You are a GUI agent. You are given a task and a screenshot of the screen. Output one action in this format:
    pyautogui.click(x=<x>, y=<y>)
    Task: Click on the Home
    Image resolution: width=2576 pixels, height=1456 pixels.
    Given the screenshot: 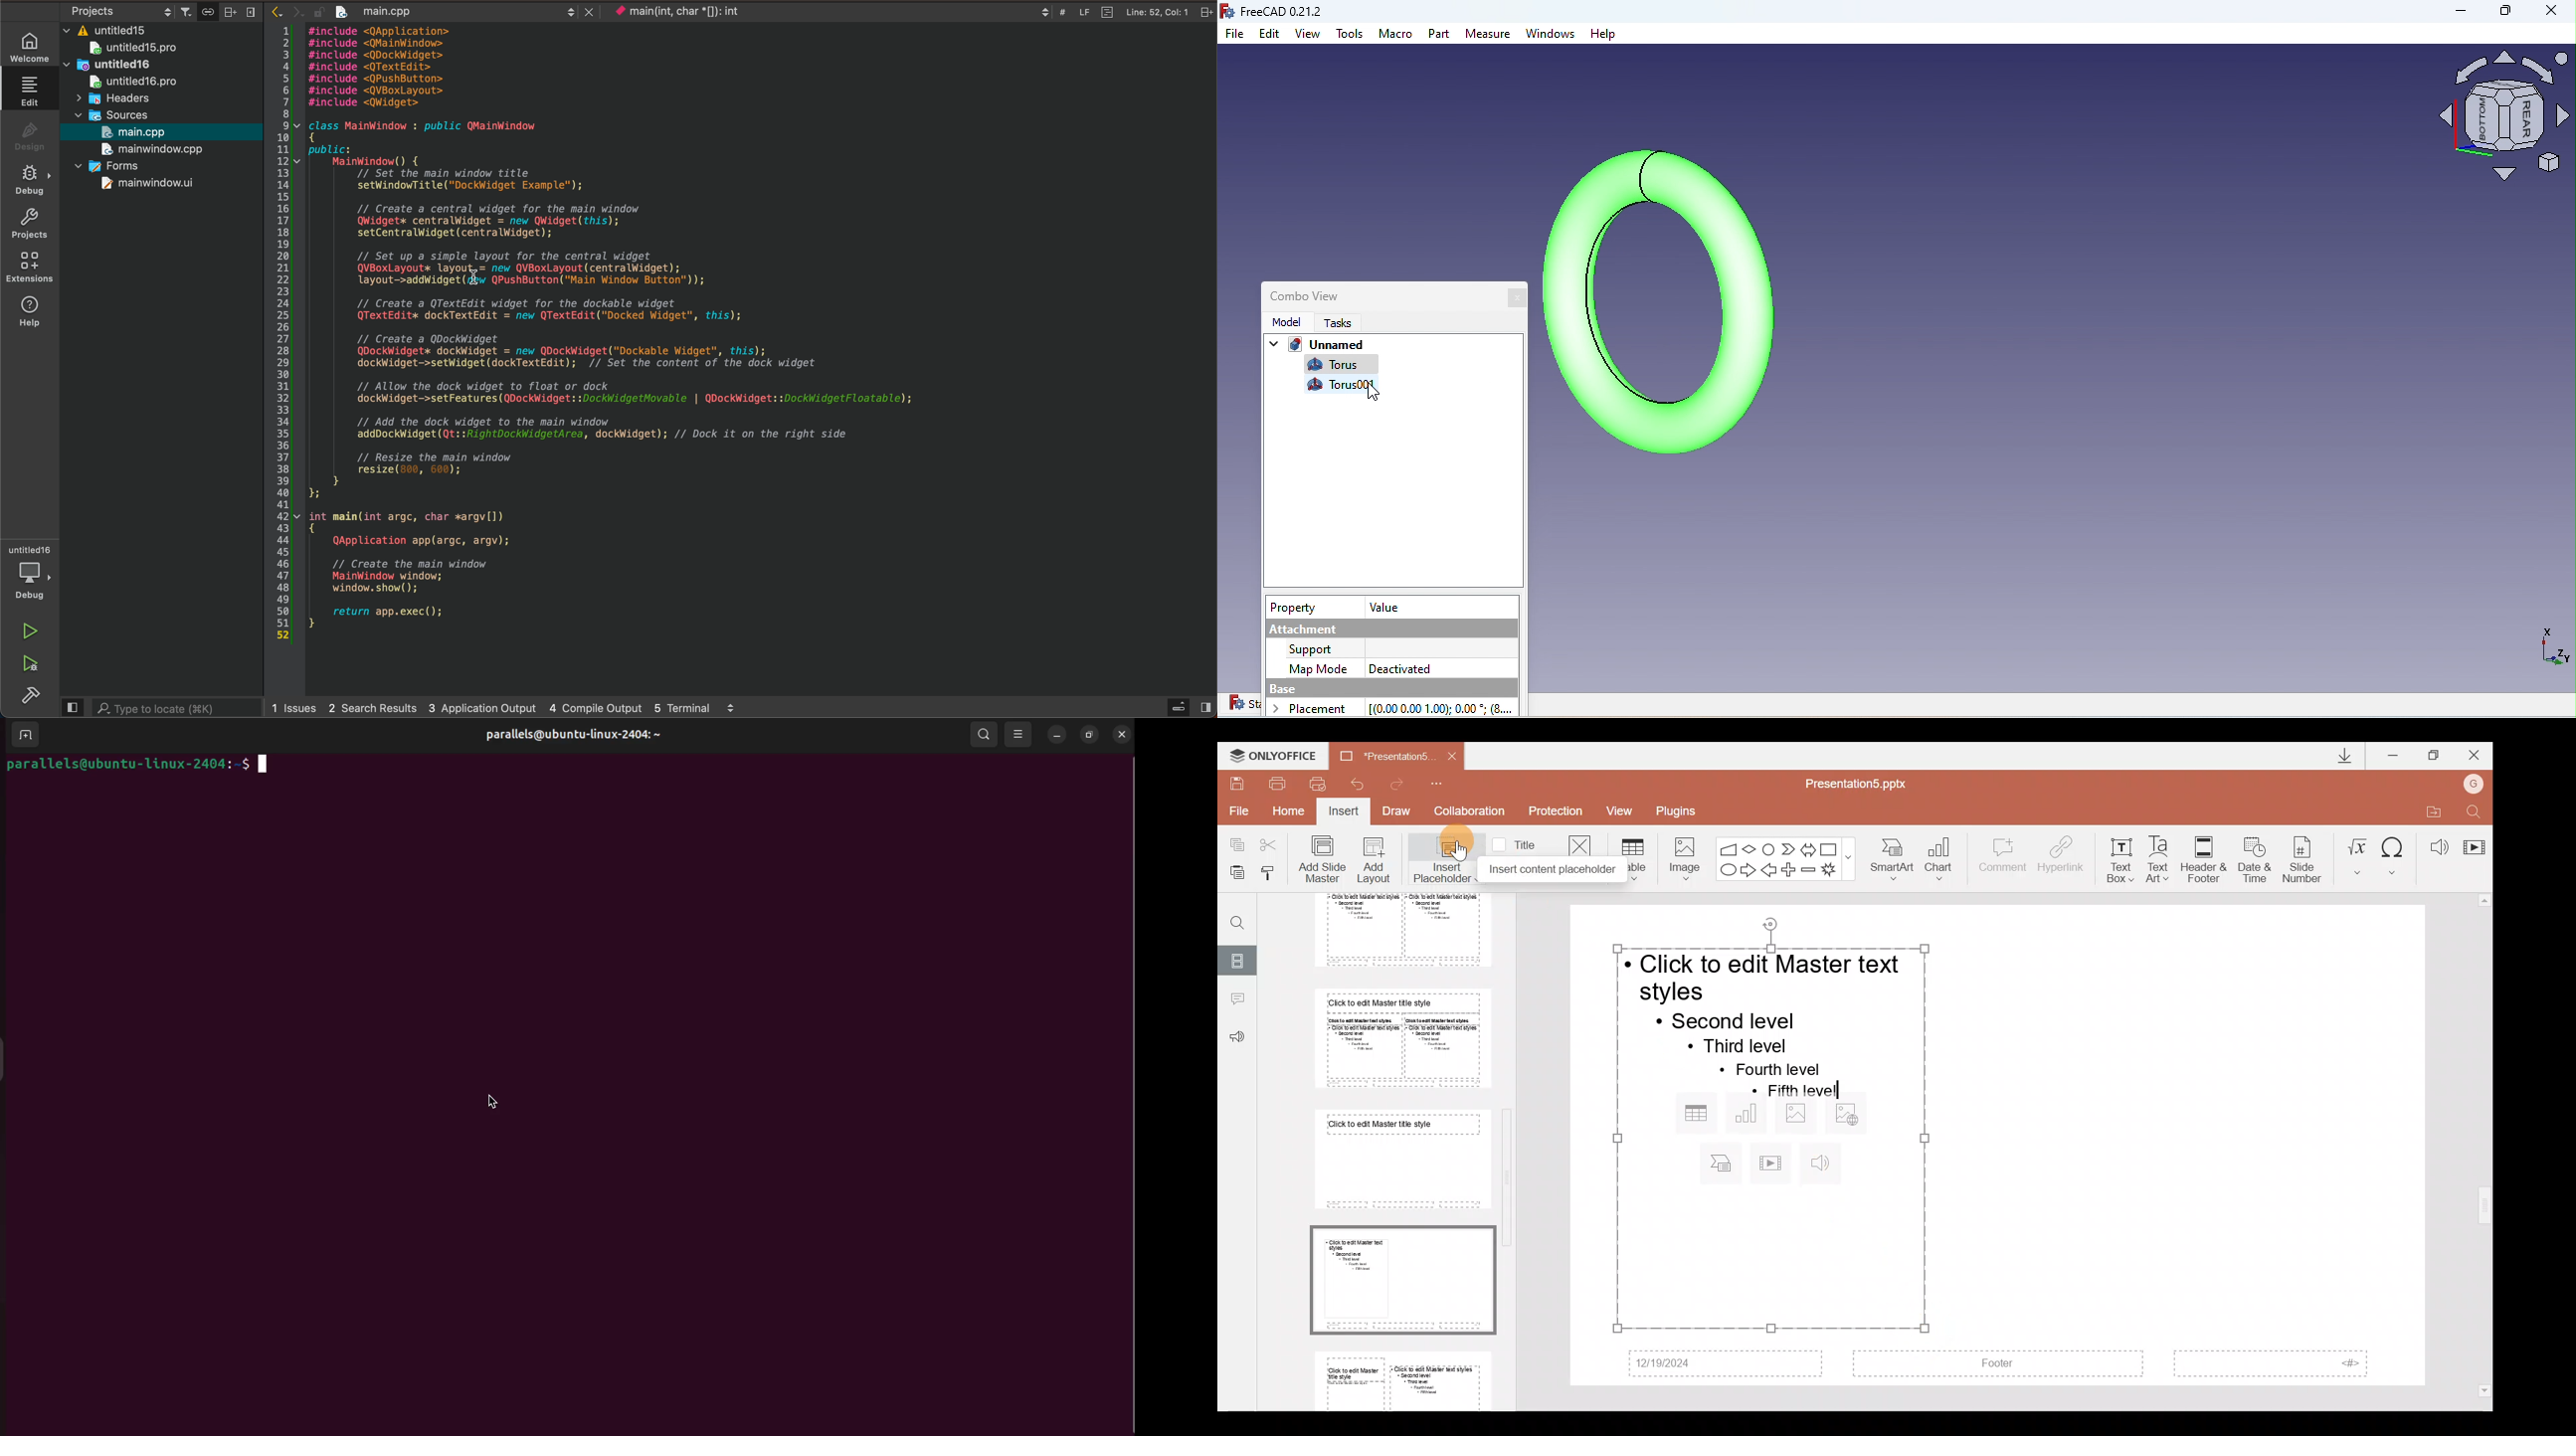 What is the action you would take?
    pyautogui.click(x=1291, y=814)
    